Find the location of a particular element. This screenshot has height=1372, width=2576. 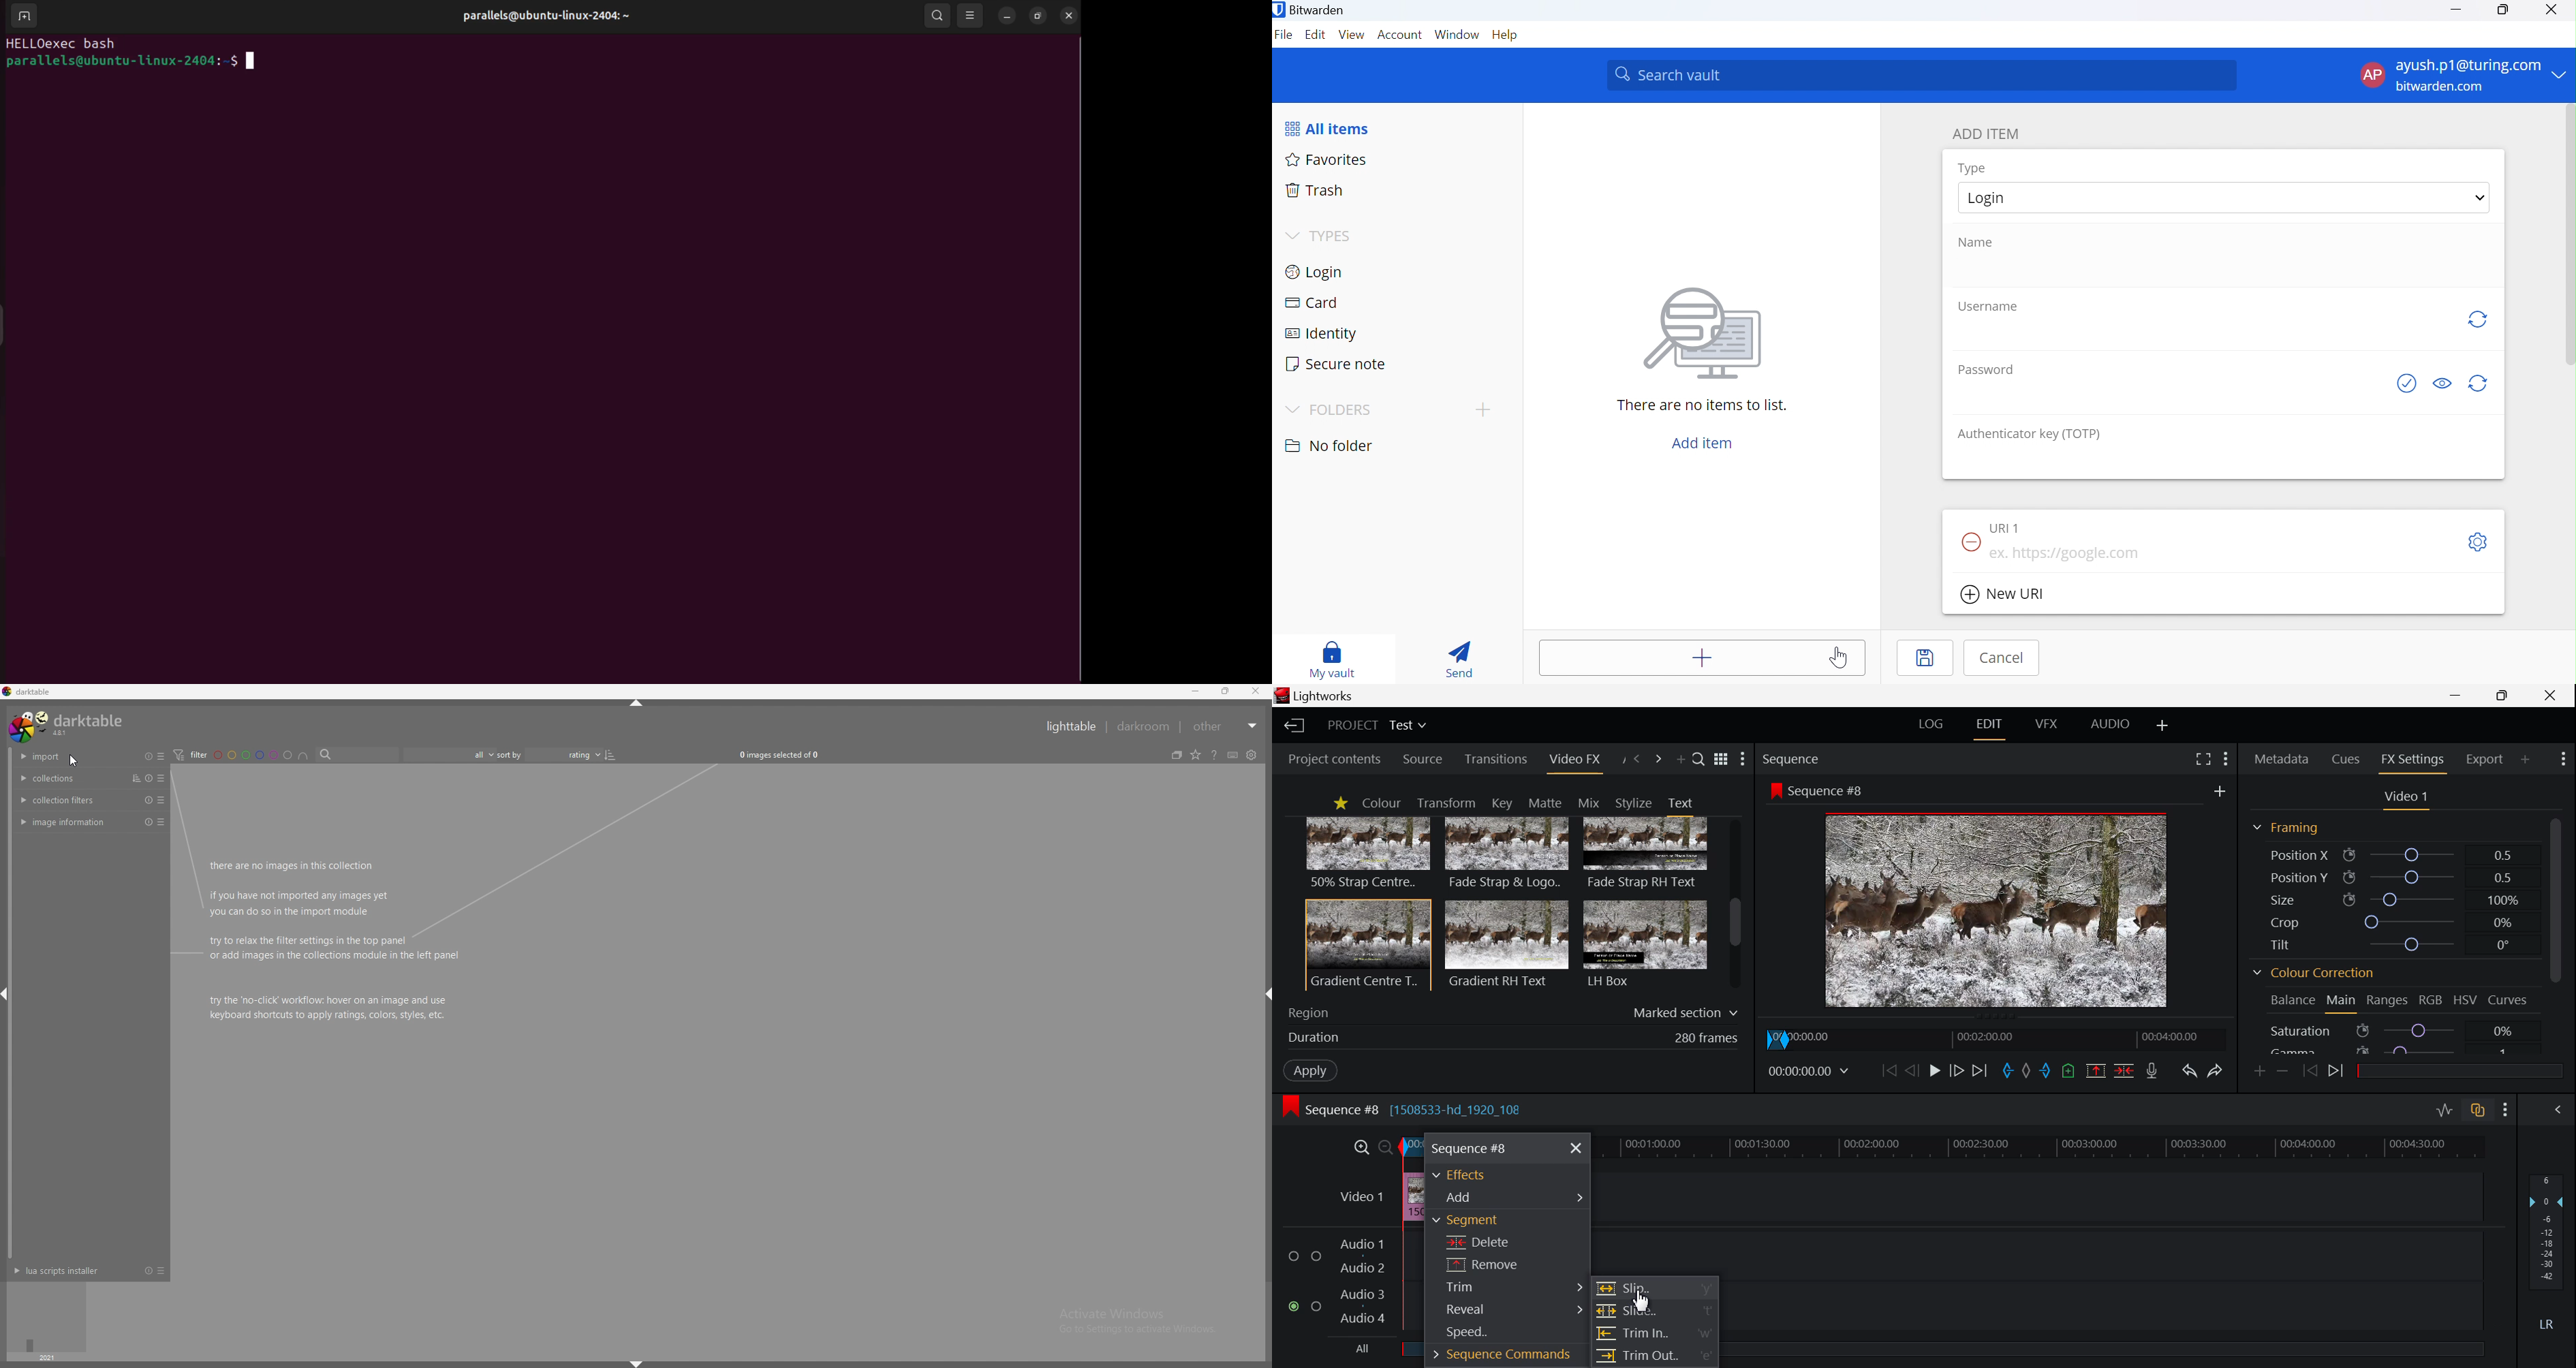

search bar is located at coordinates (355, 755).